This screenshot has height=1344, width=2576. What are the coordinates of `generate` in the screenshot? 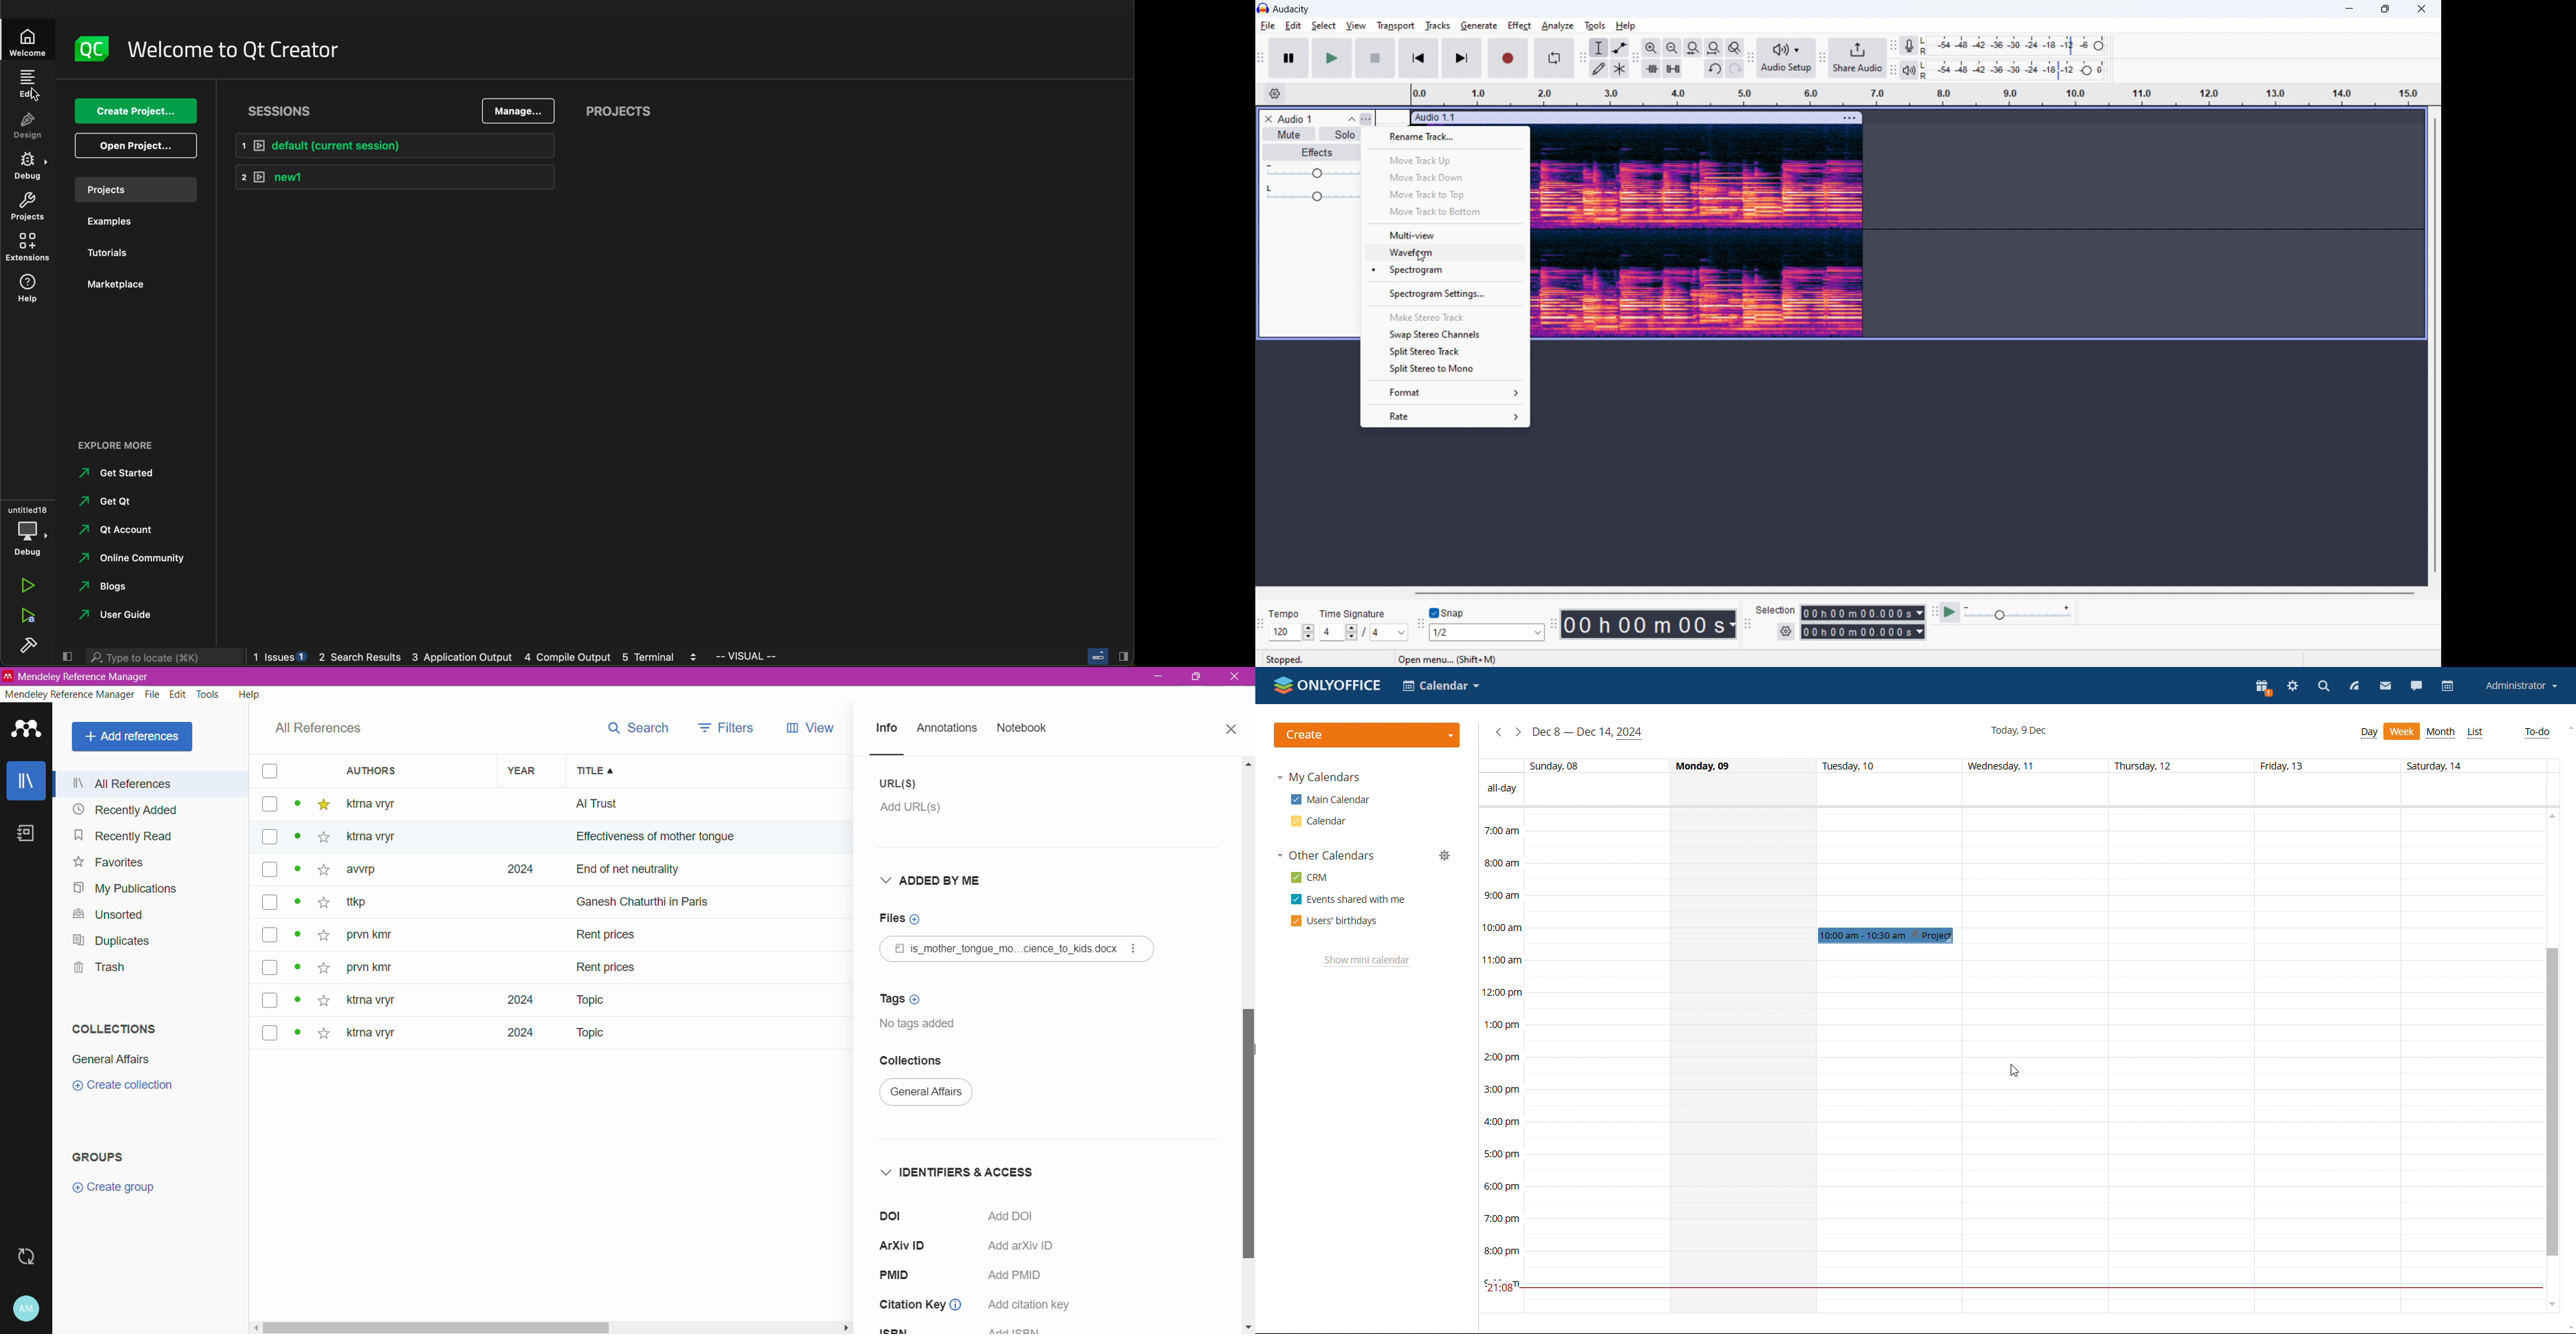 It's located at (1478, 25).